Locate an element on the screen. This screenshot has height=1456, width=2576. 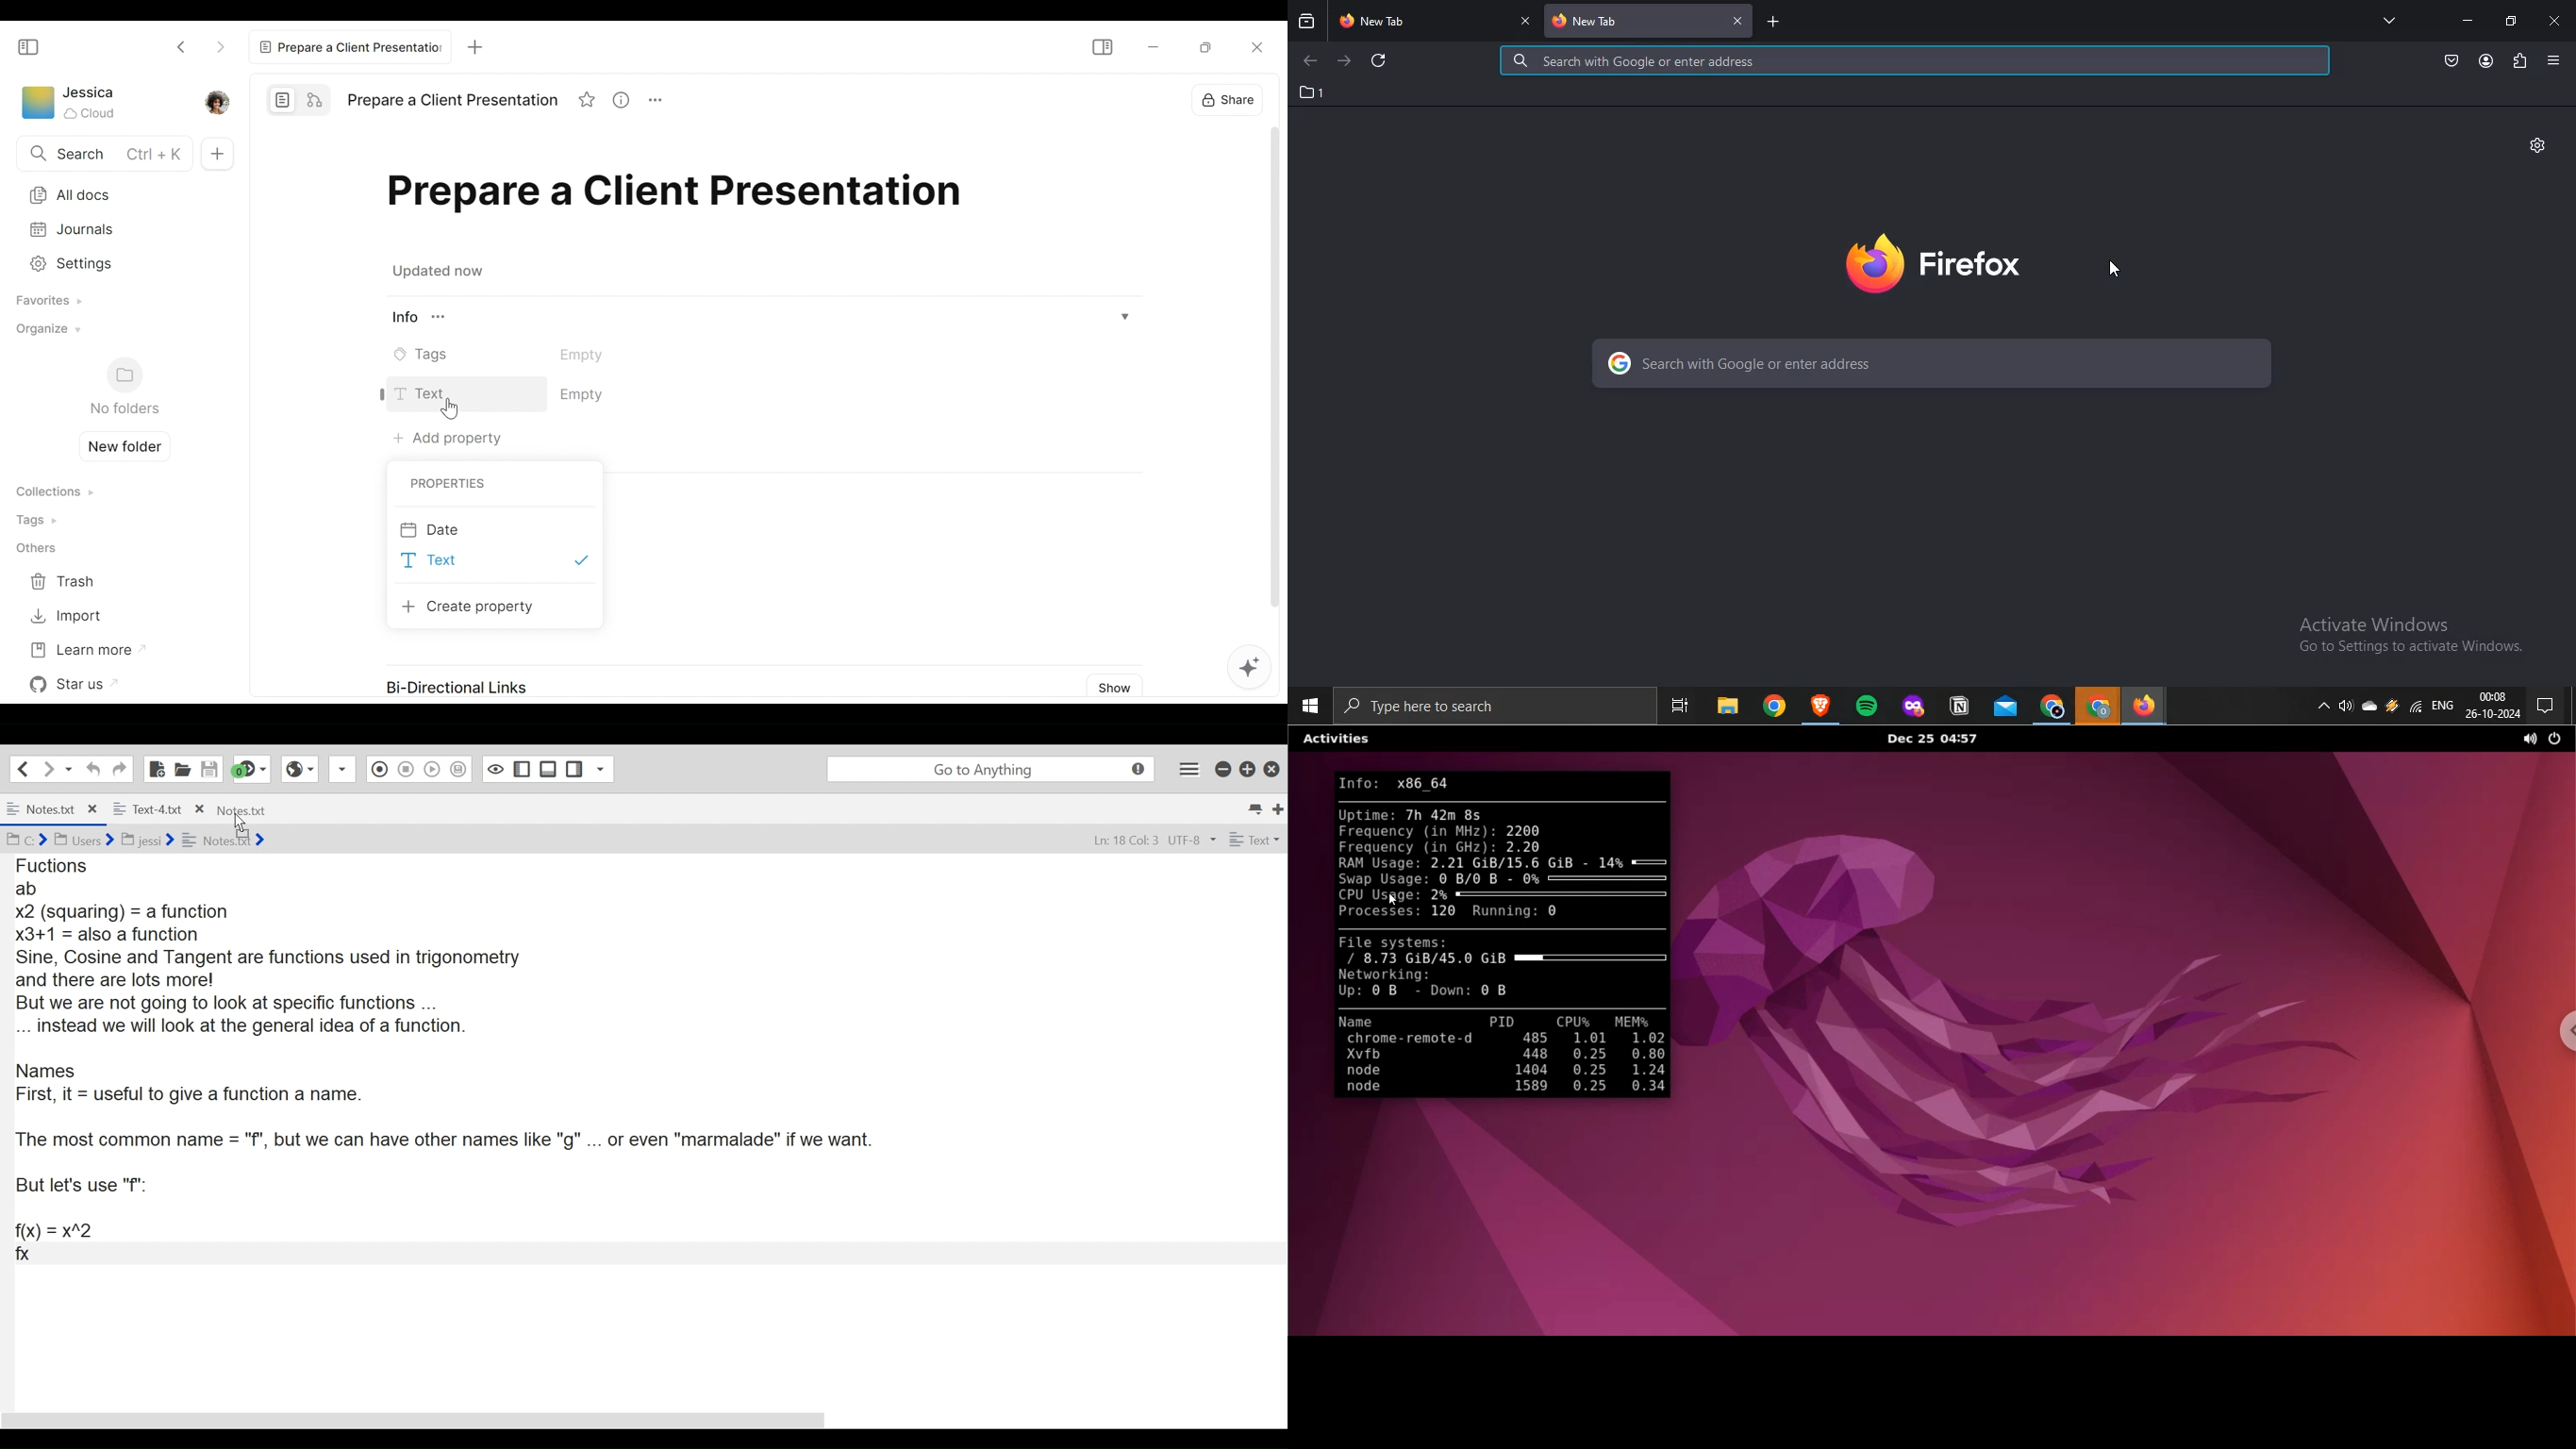
Close is located at coordinates (1257, 51).